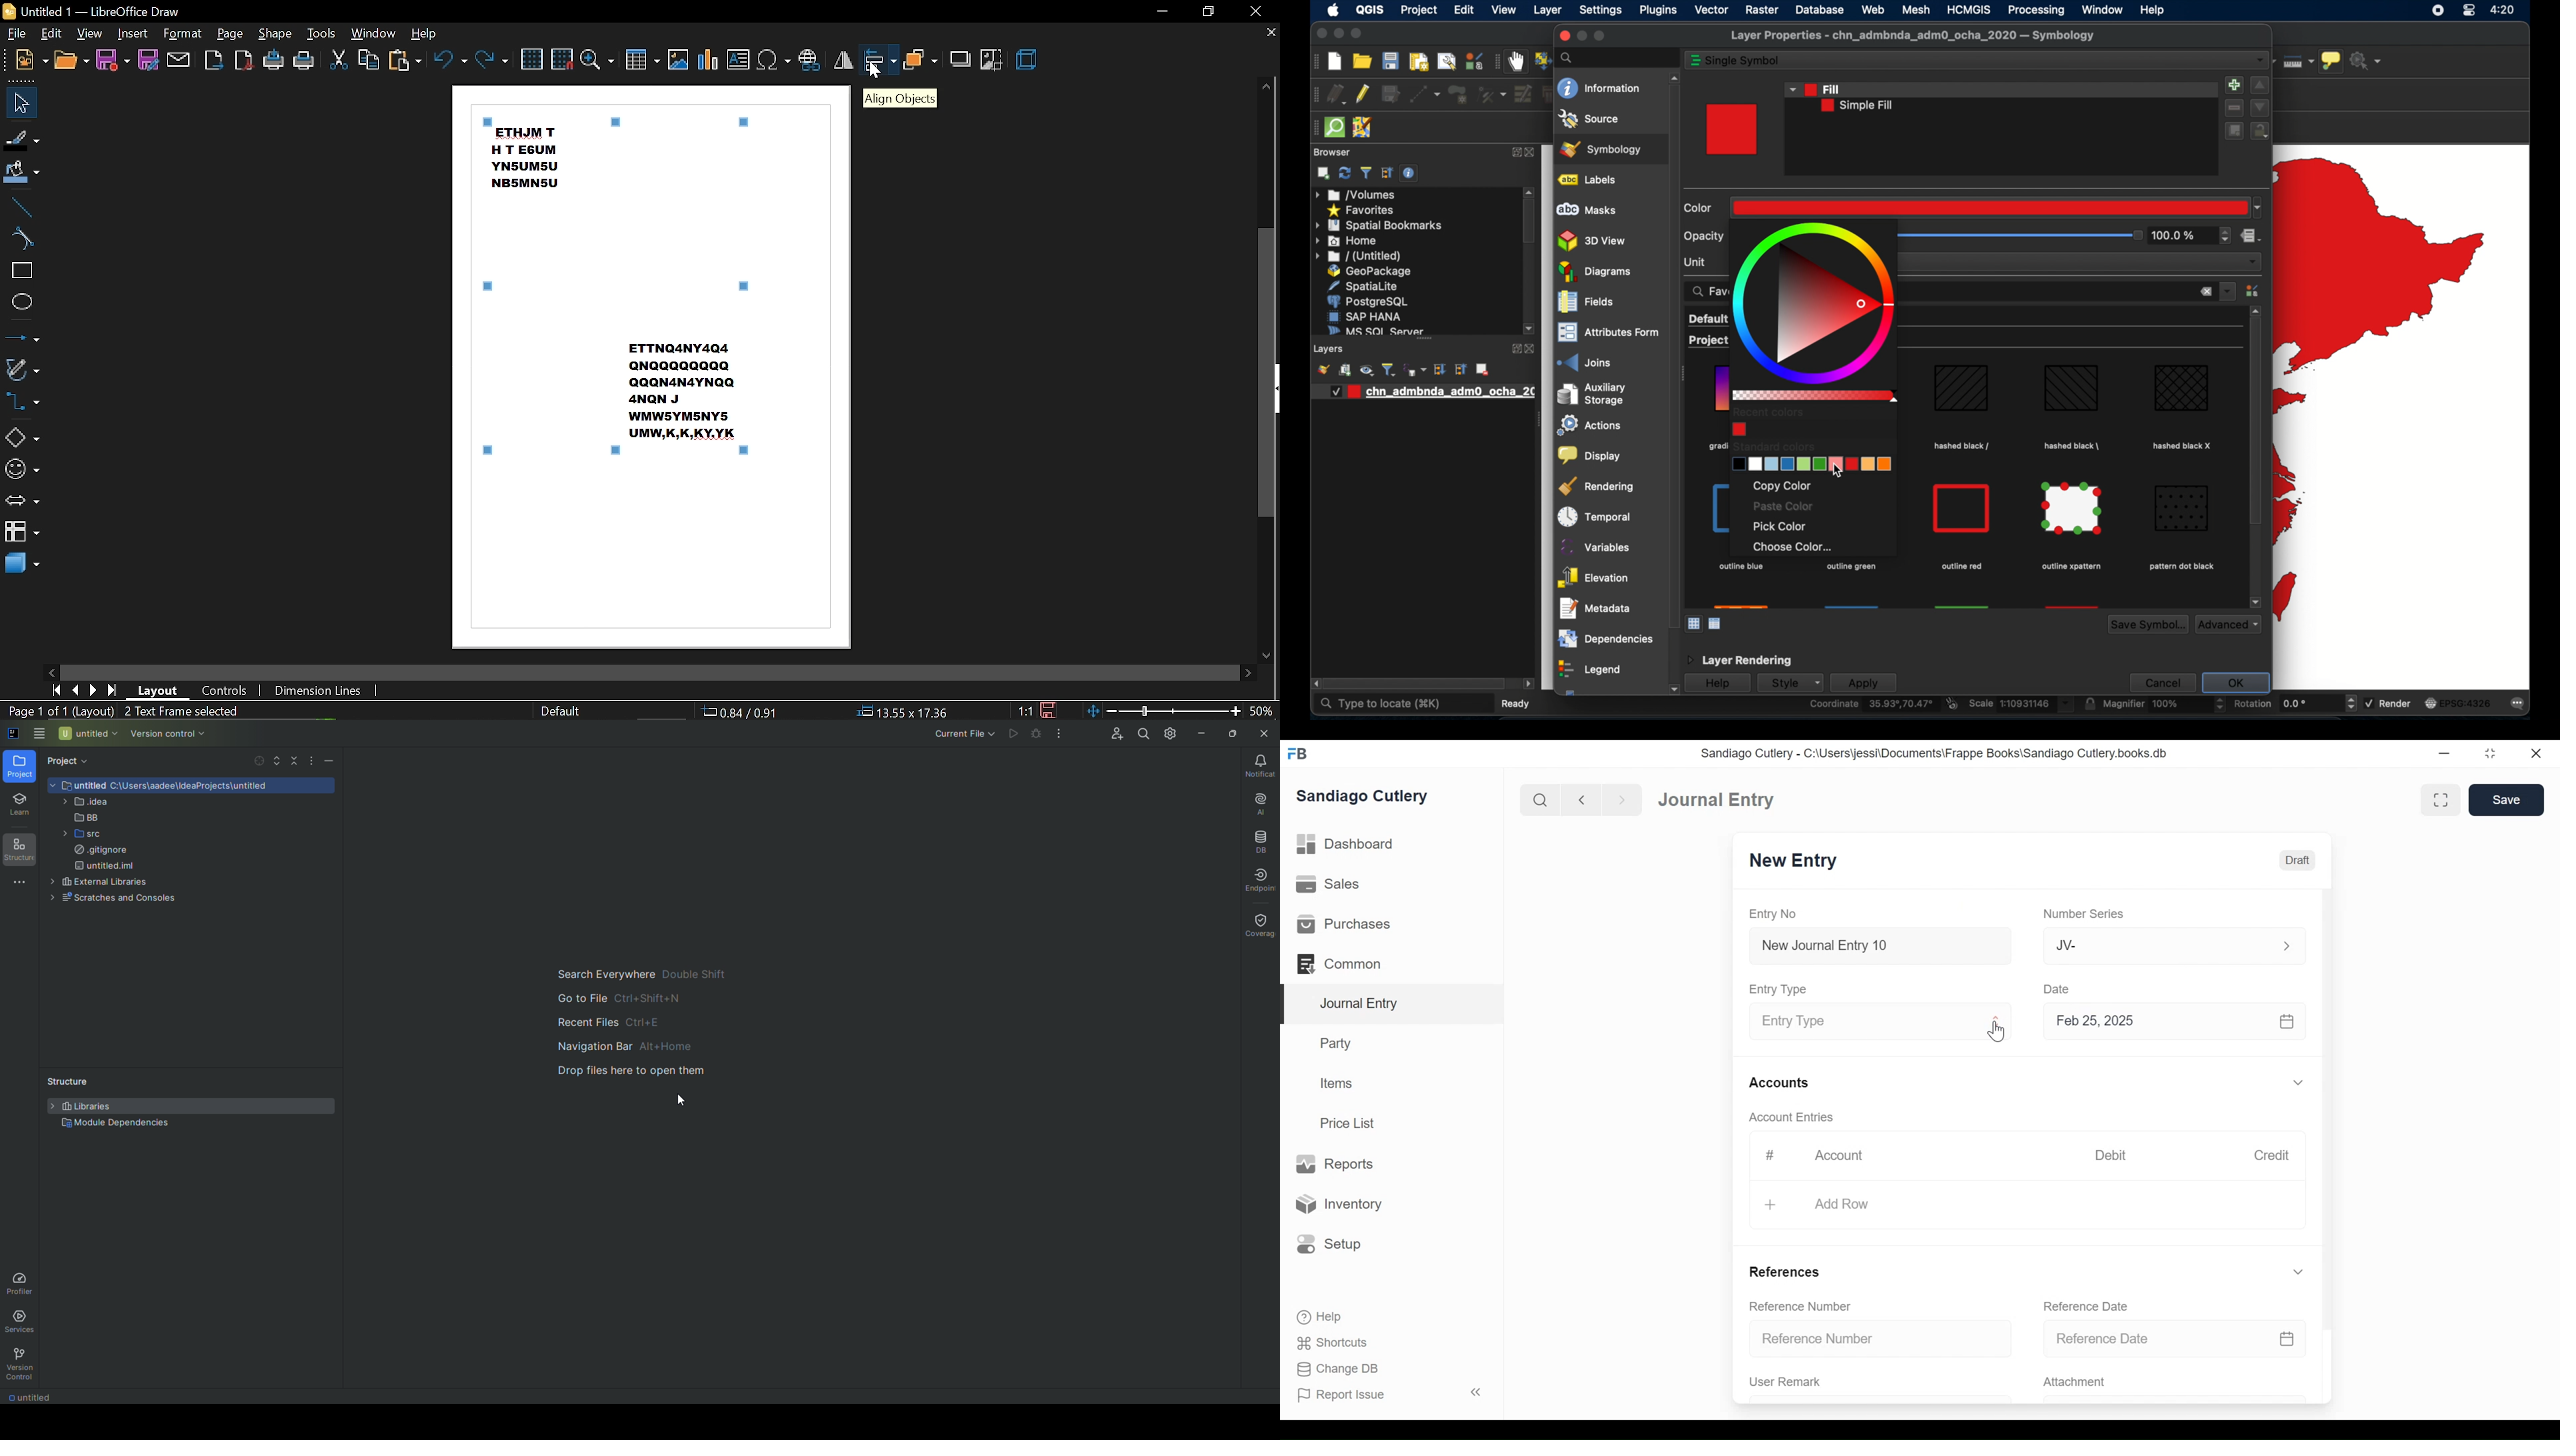 This screenshot has width=2576, height=1456. What do you see at coordinates (960, 59) in the screenshot?
I see `shadow` at bounding box center [960, 59].